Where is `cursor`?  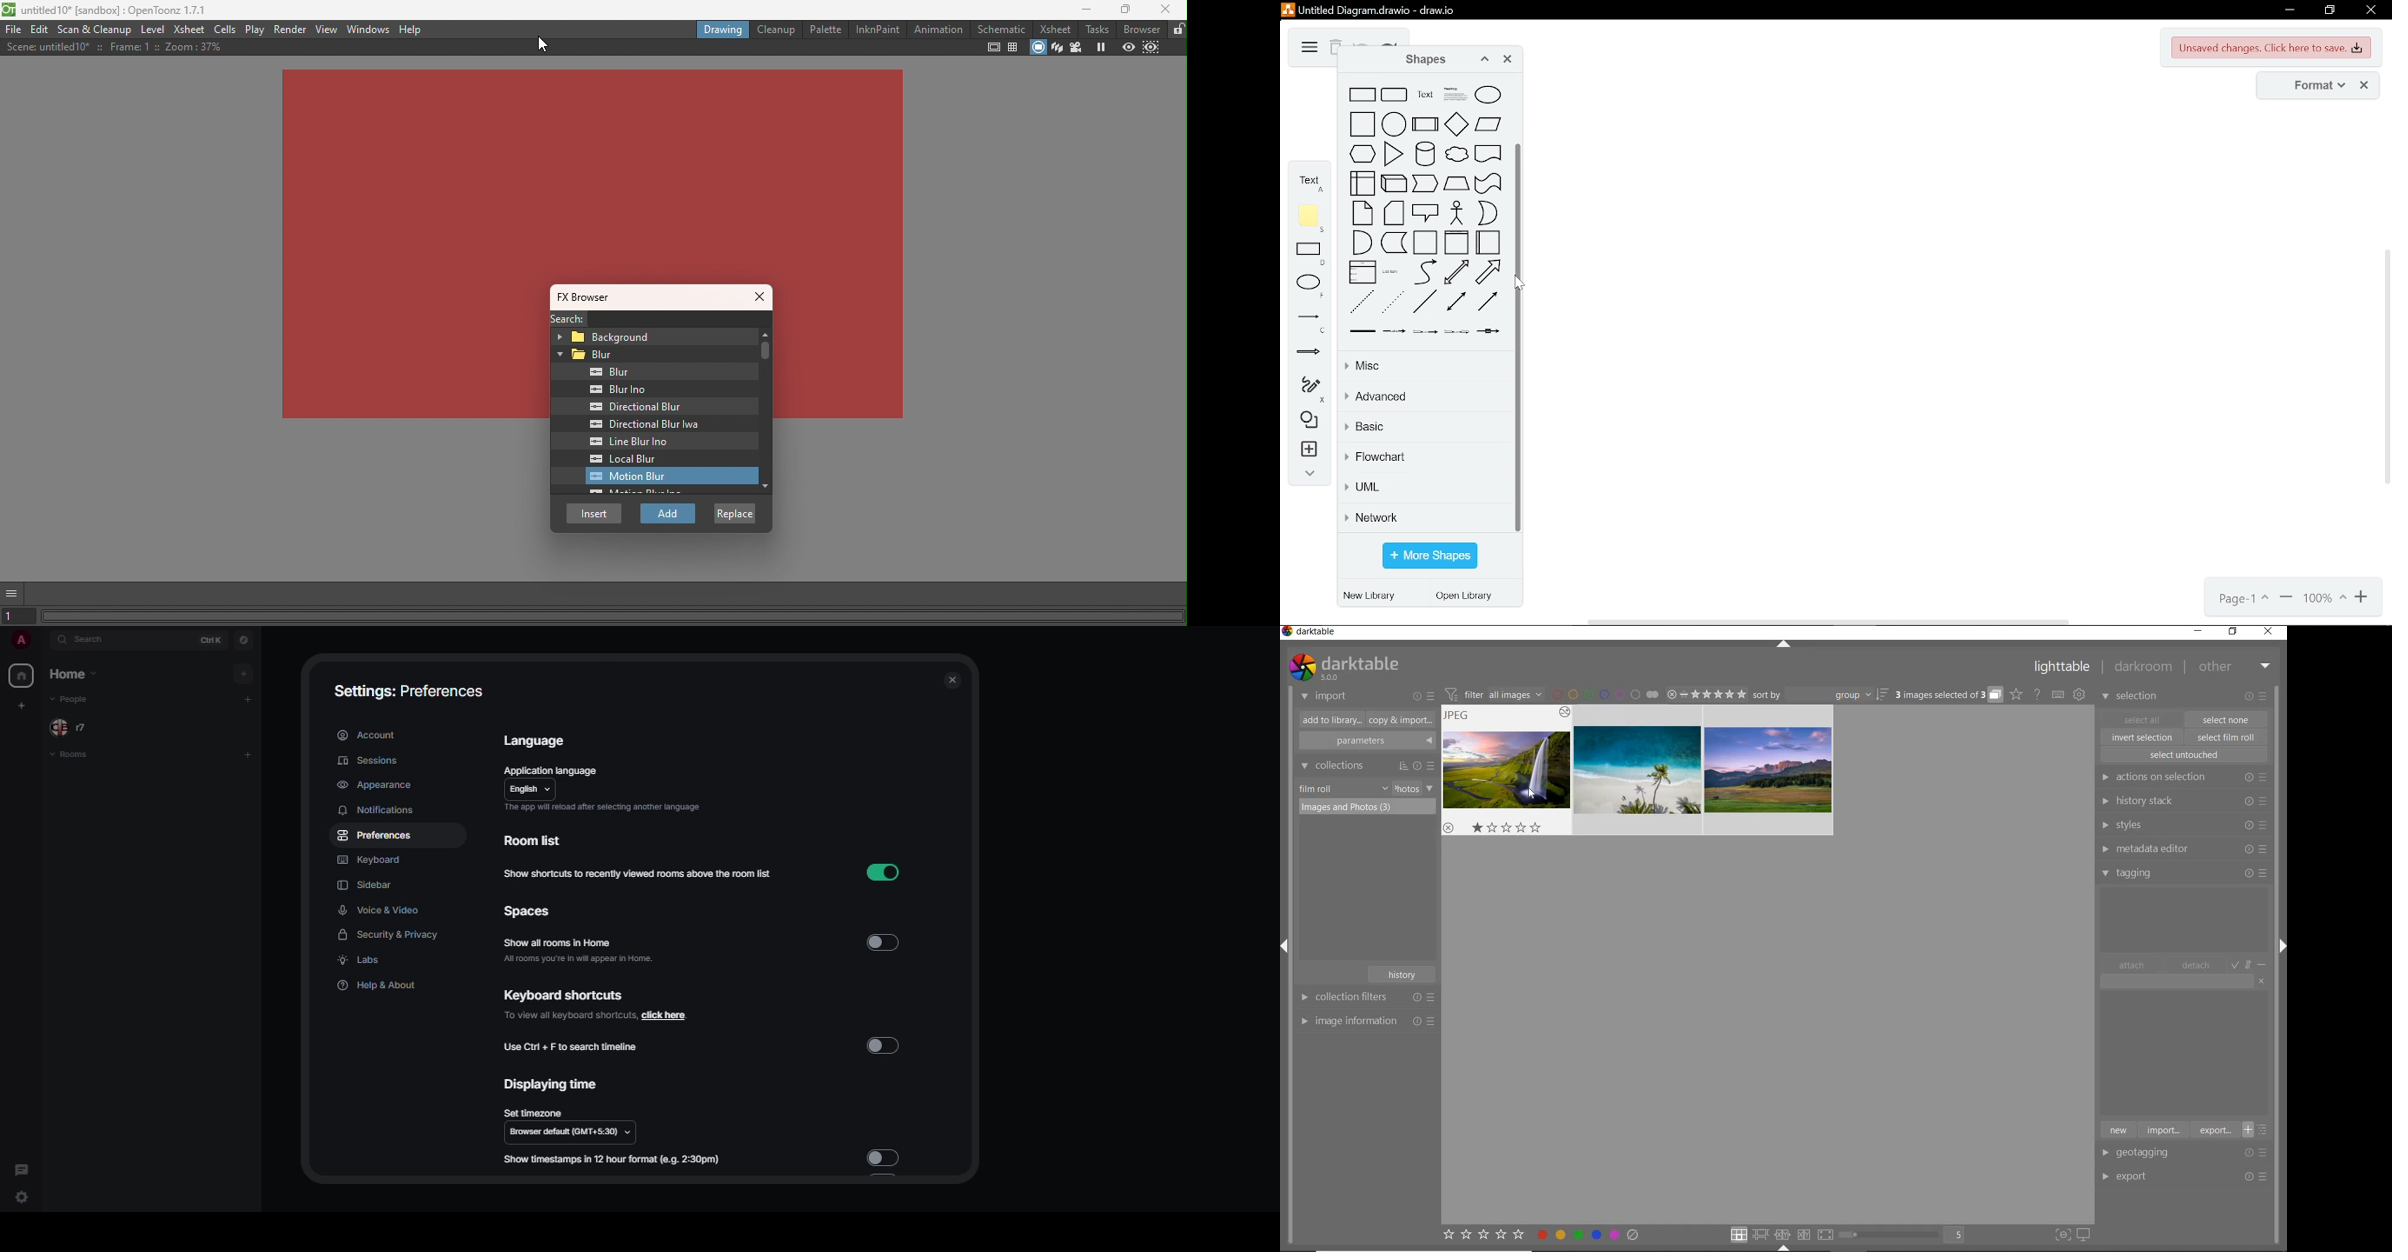
cursor is located at coordinates (1529, 796).